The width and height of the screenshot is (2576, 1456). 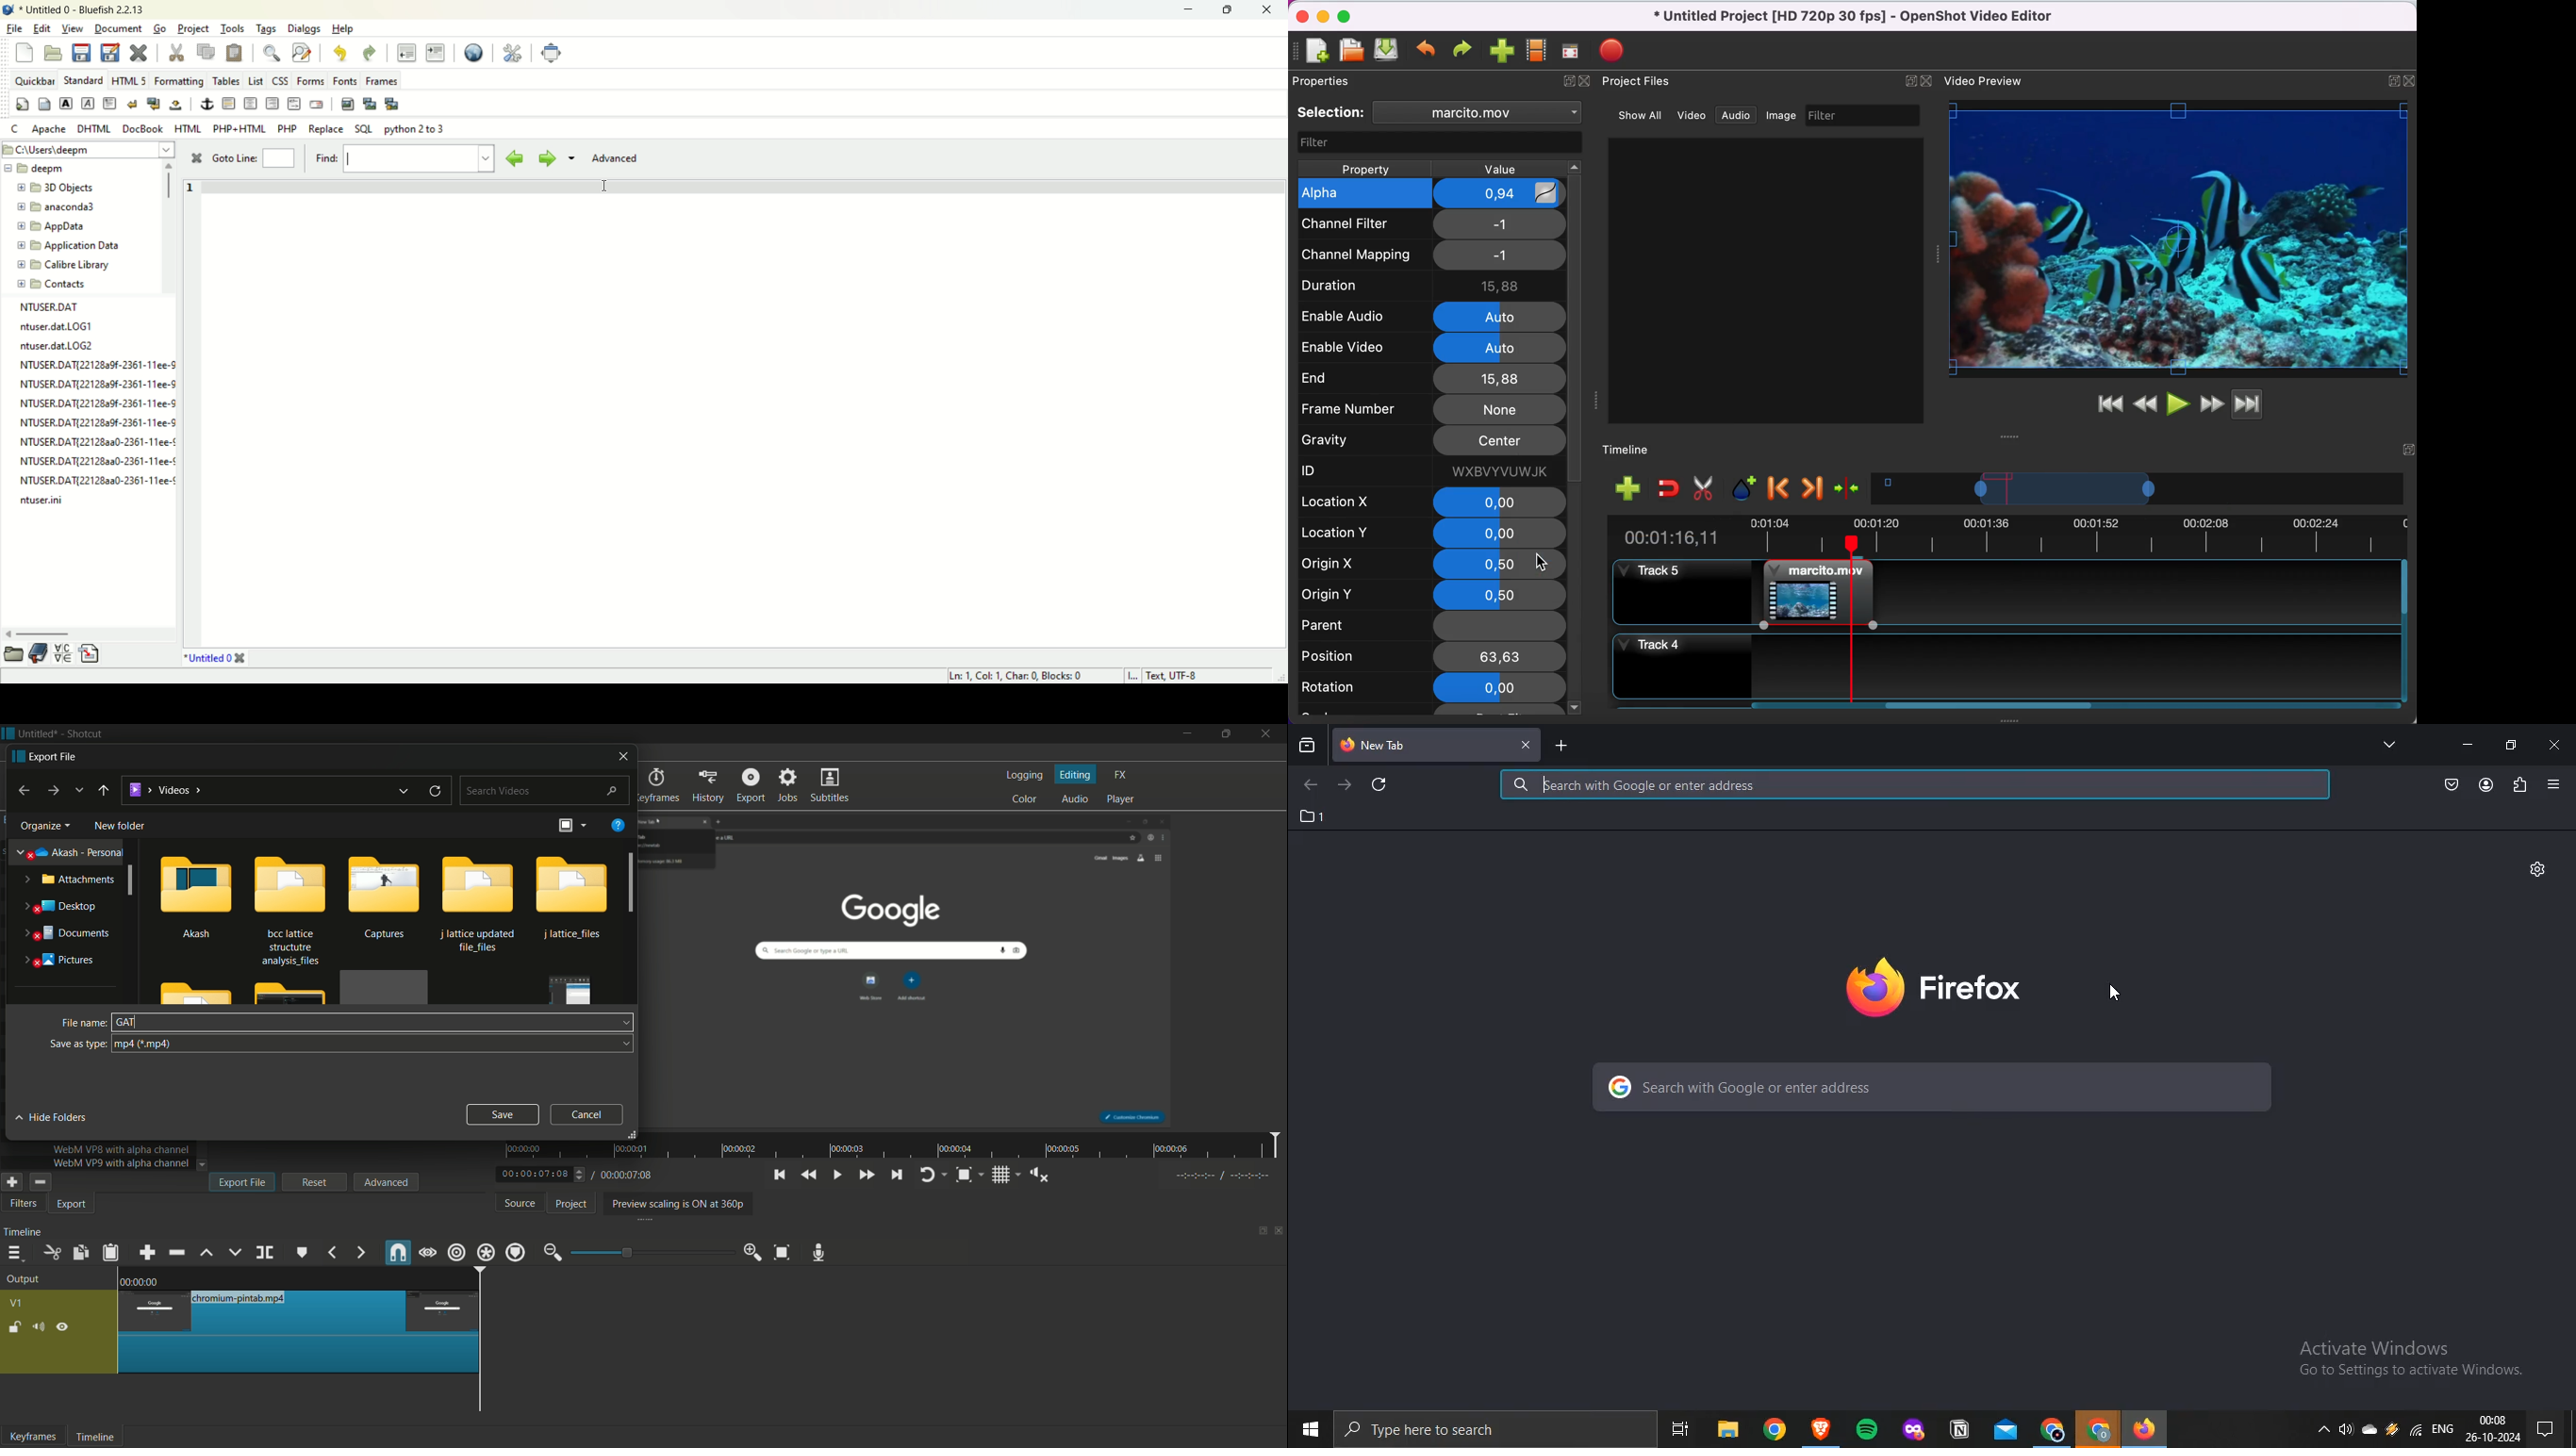 I want to click on output, so click(x=27, y=1280).